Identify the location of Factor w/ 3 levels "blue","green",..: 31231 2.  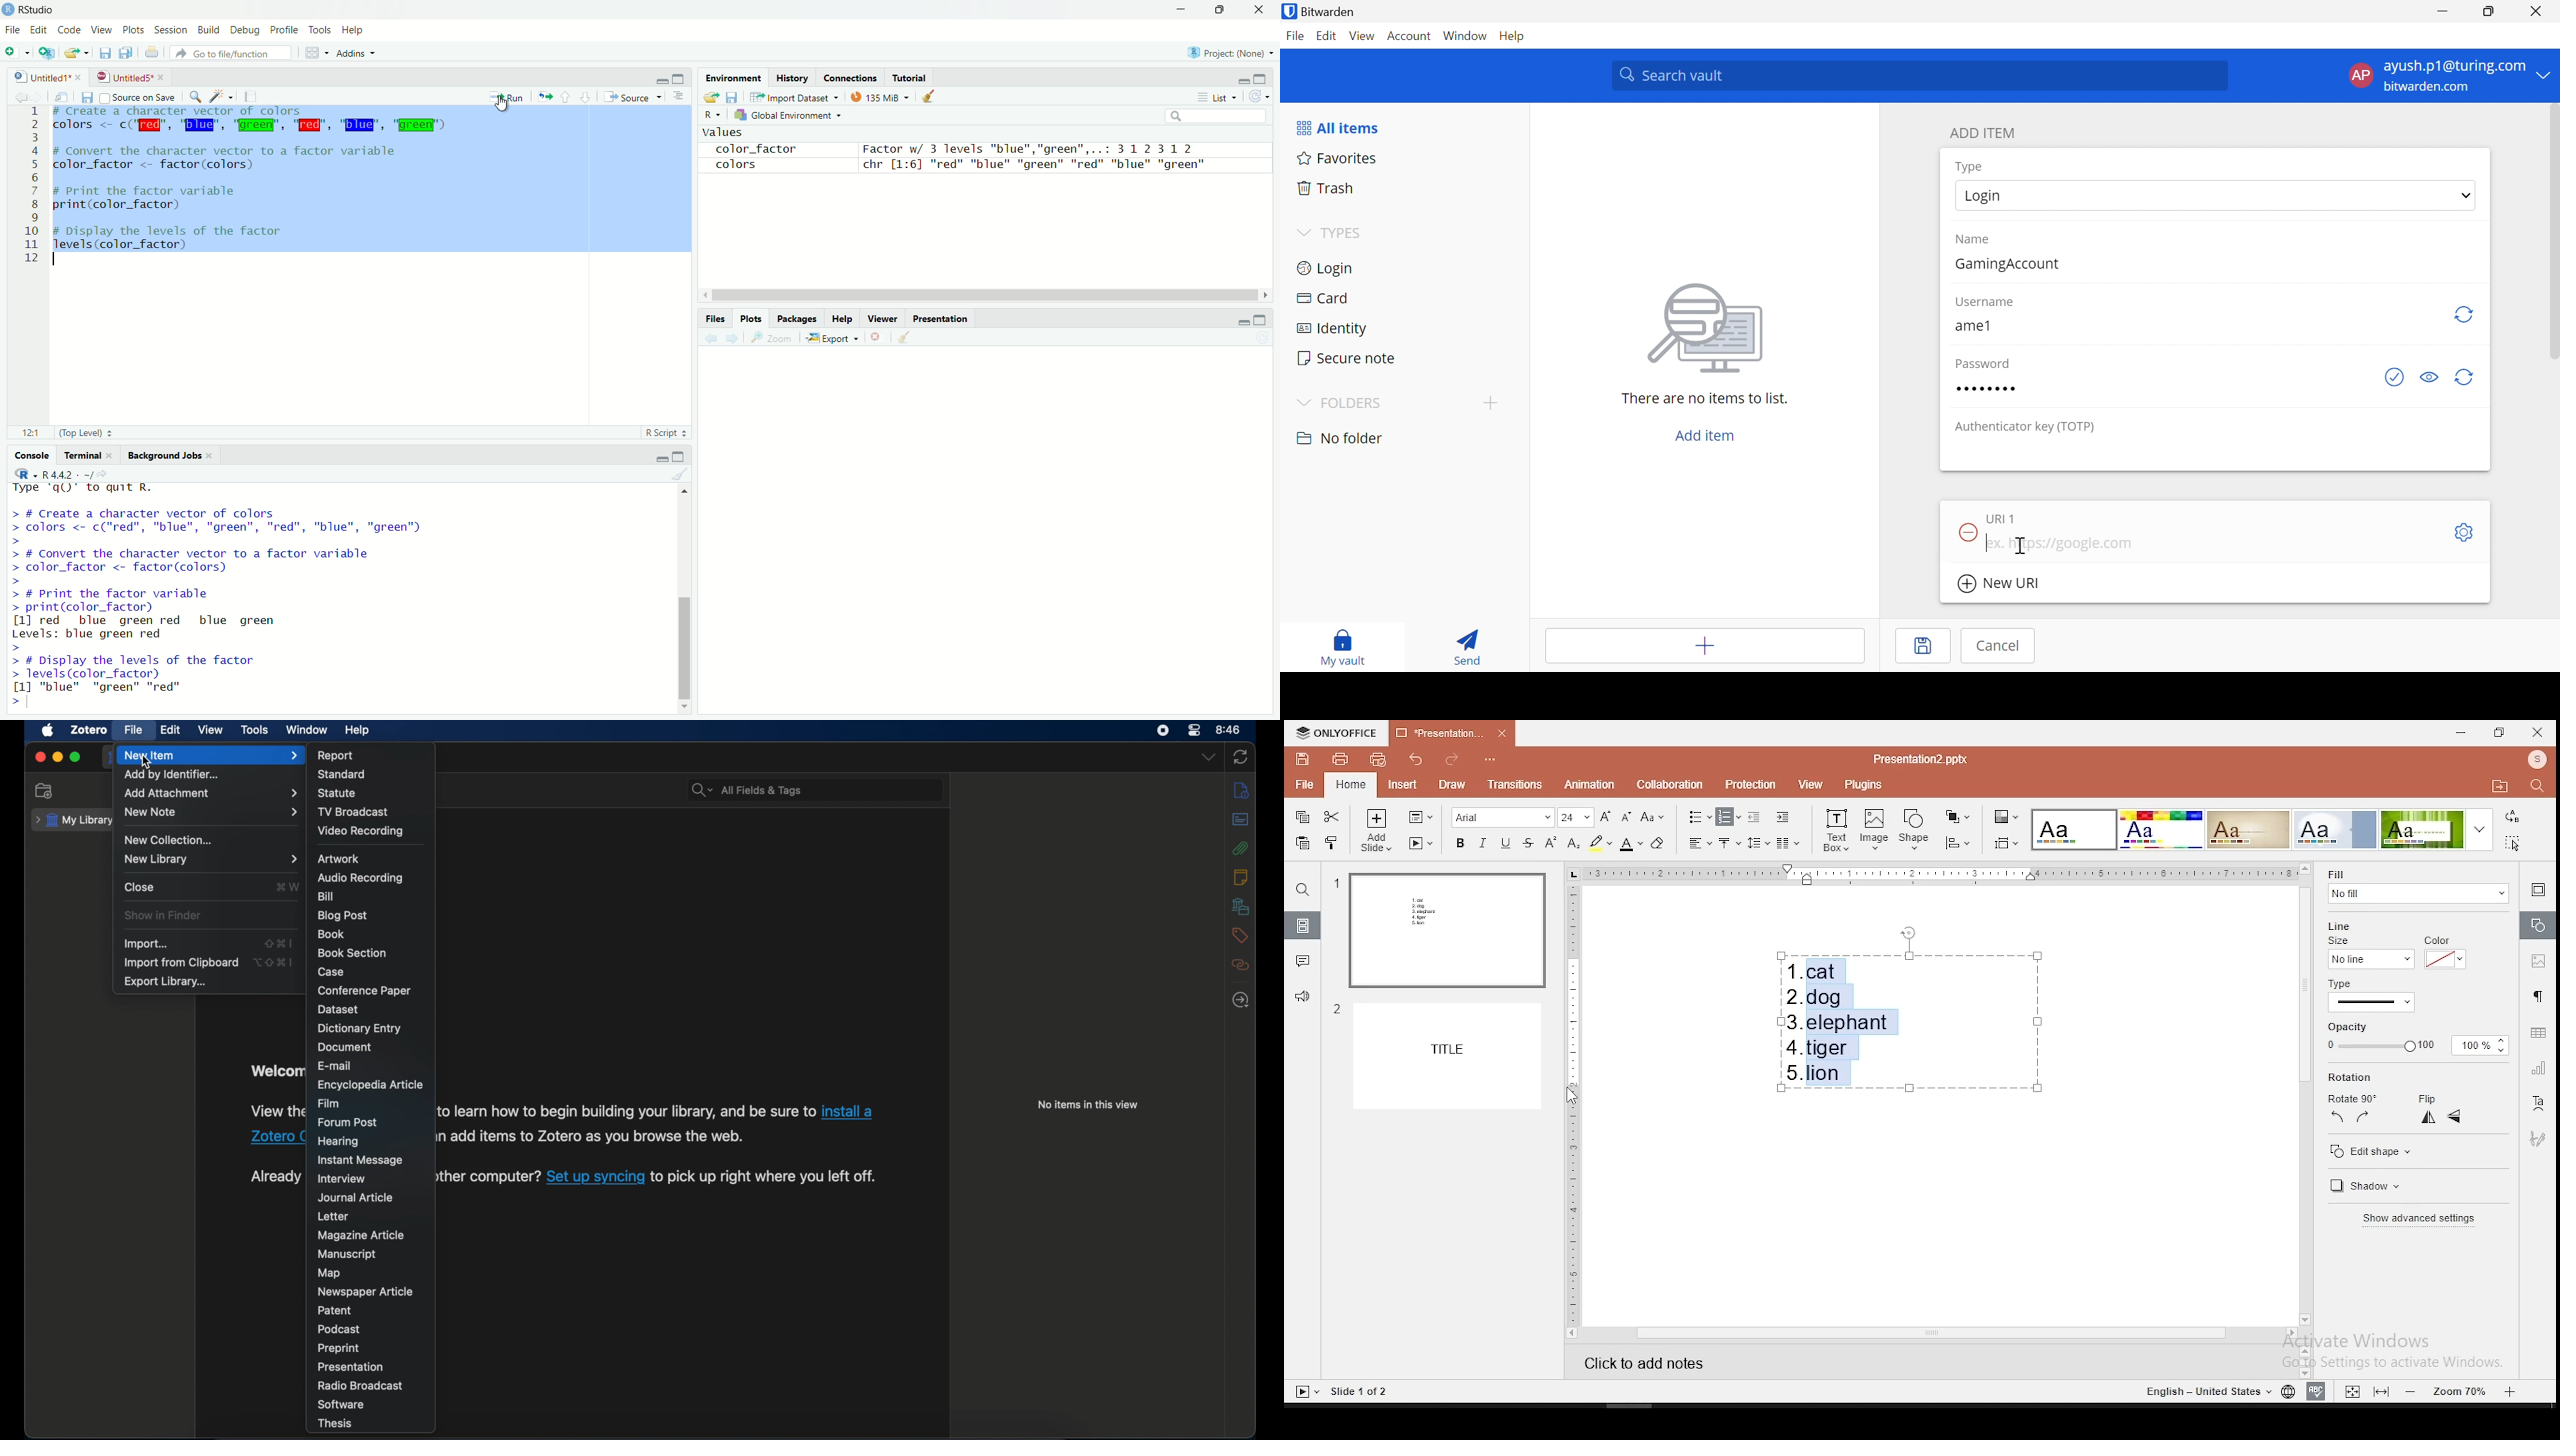
(1034, 145).